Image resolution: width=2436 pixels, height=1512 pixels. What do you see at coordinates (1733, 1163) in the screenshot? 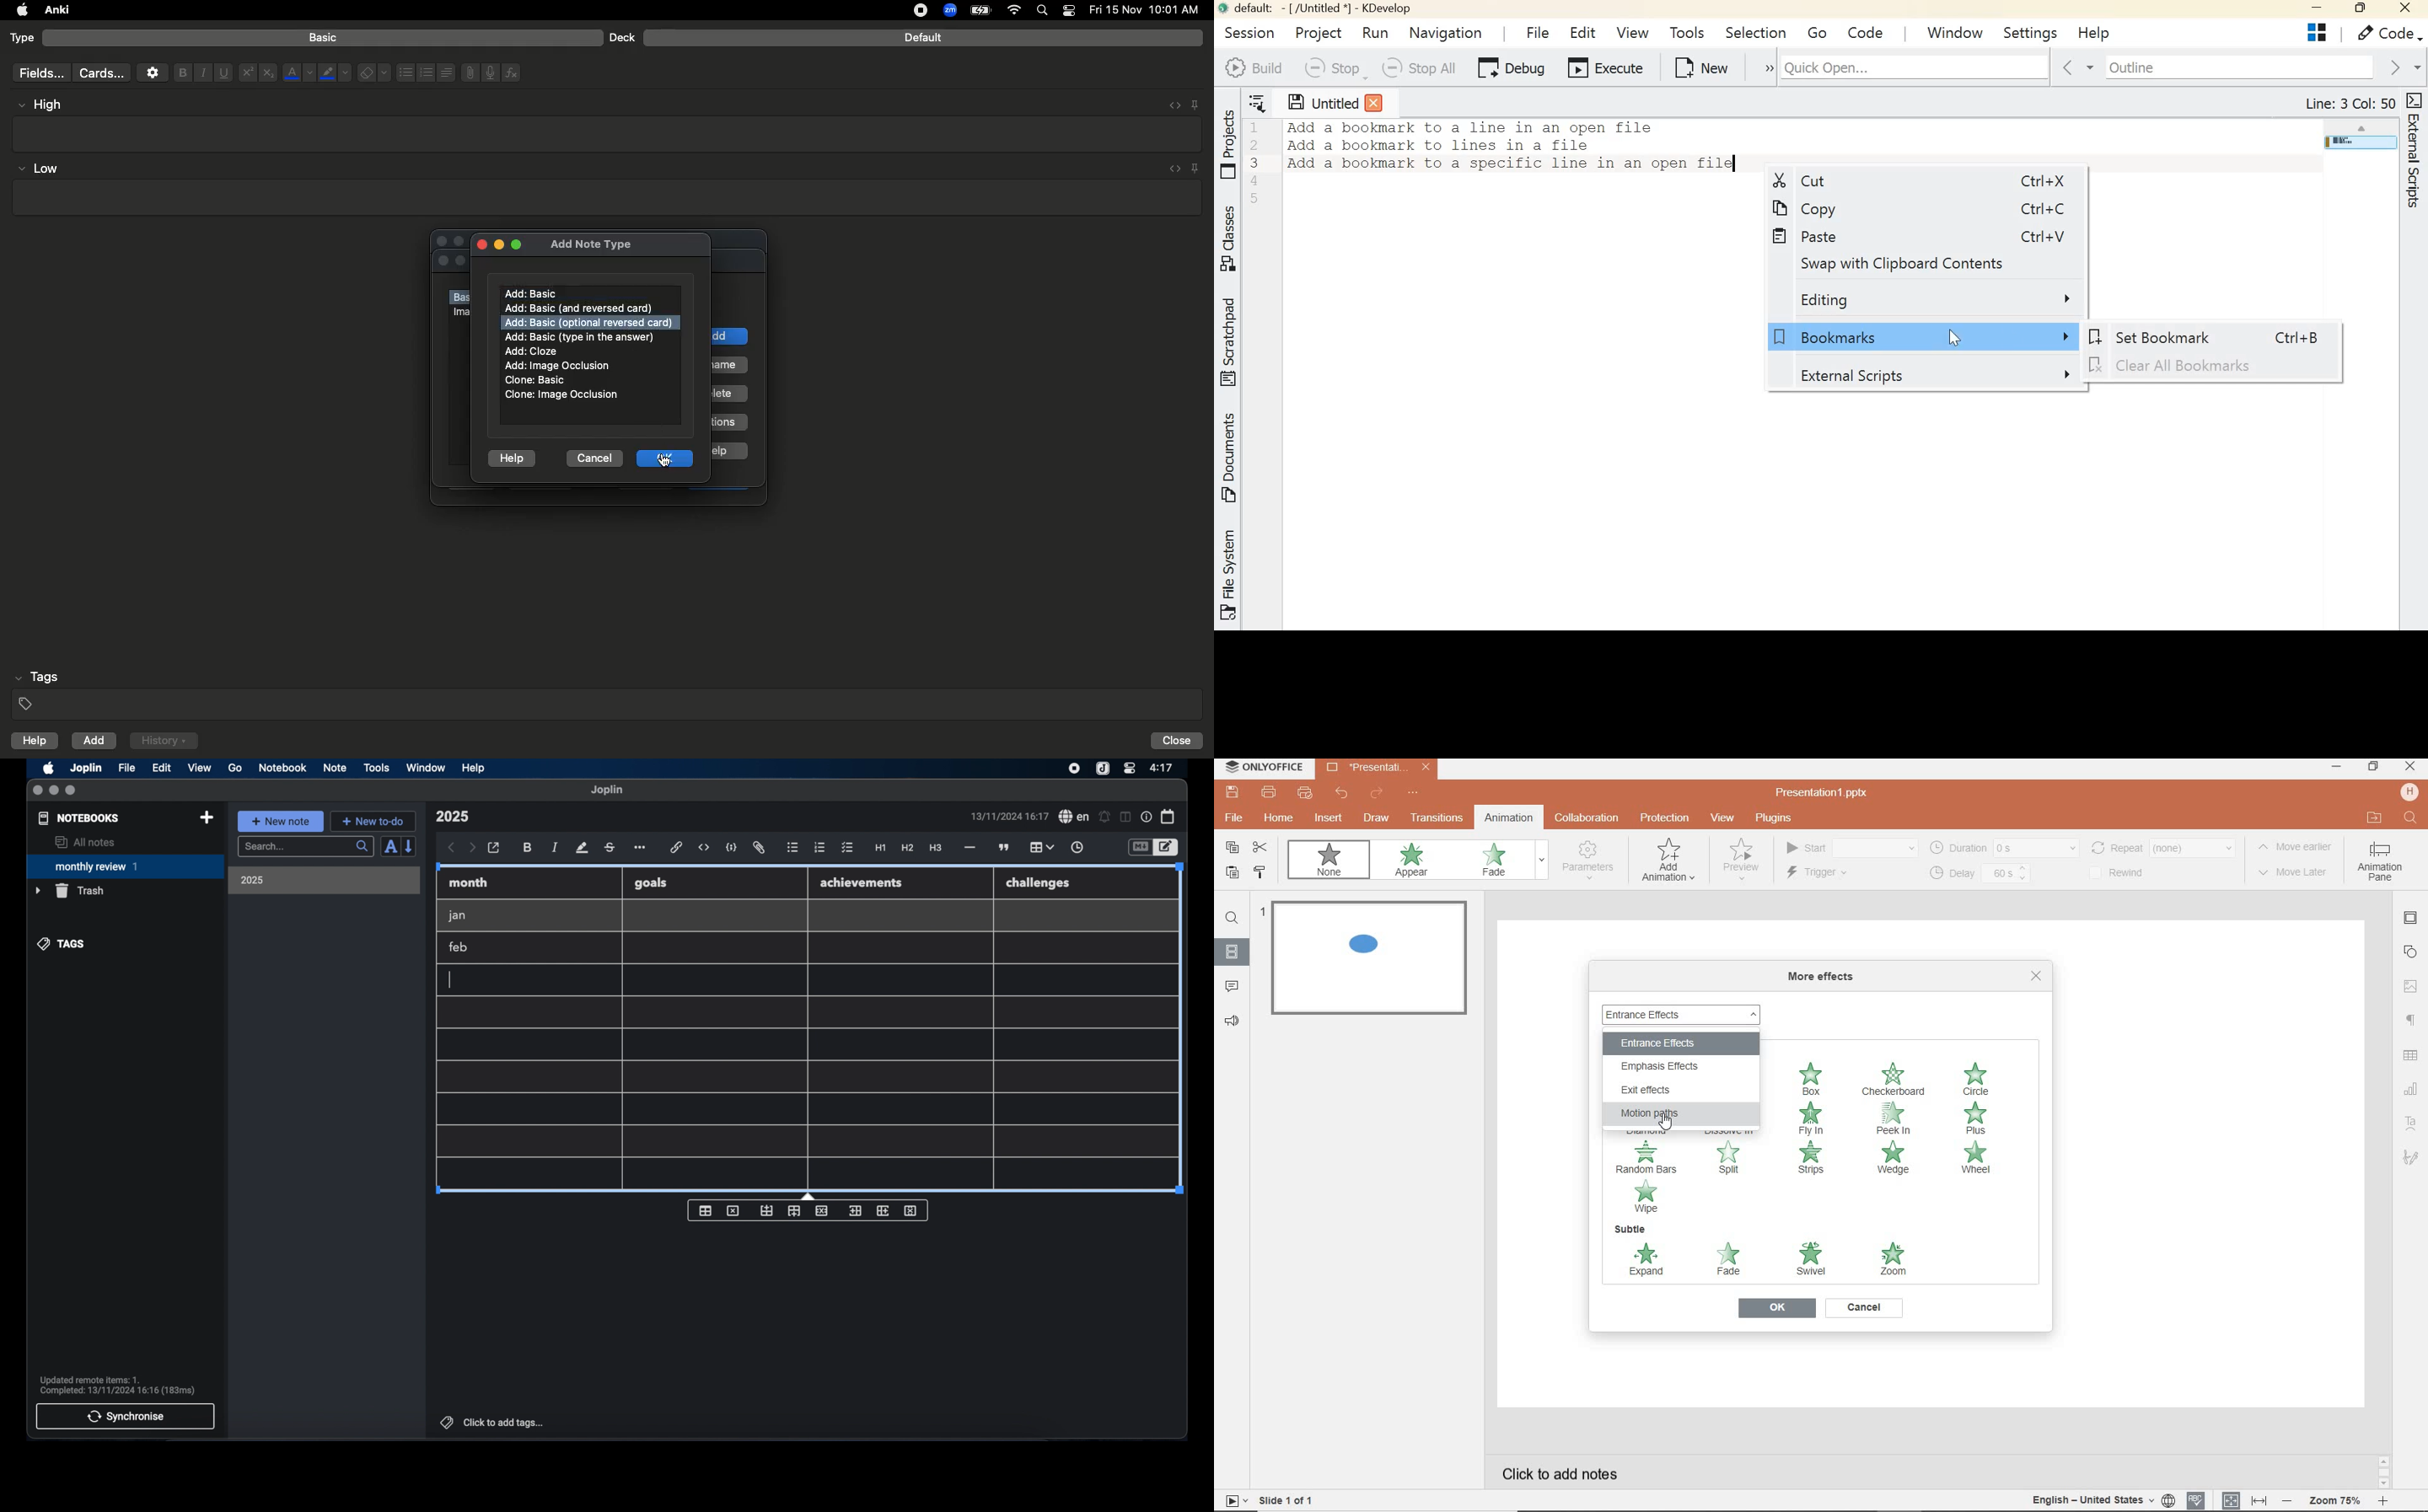
I see `SPLIT` at bounding box center [1733, 1163].